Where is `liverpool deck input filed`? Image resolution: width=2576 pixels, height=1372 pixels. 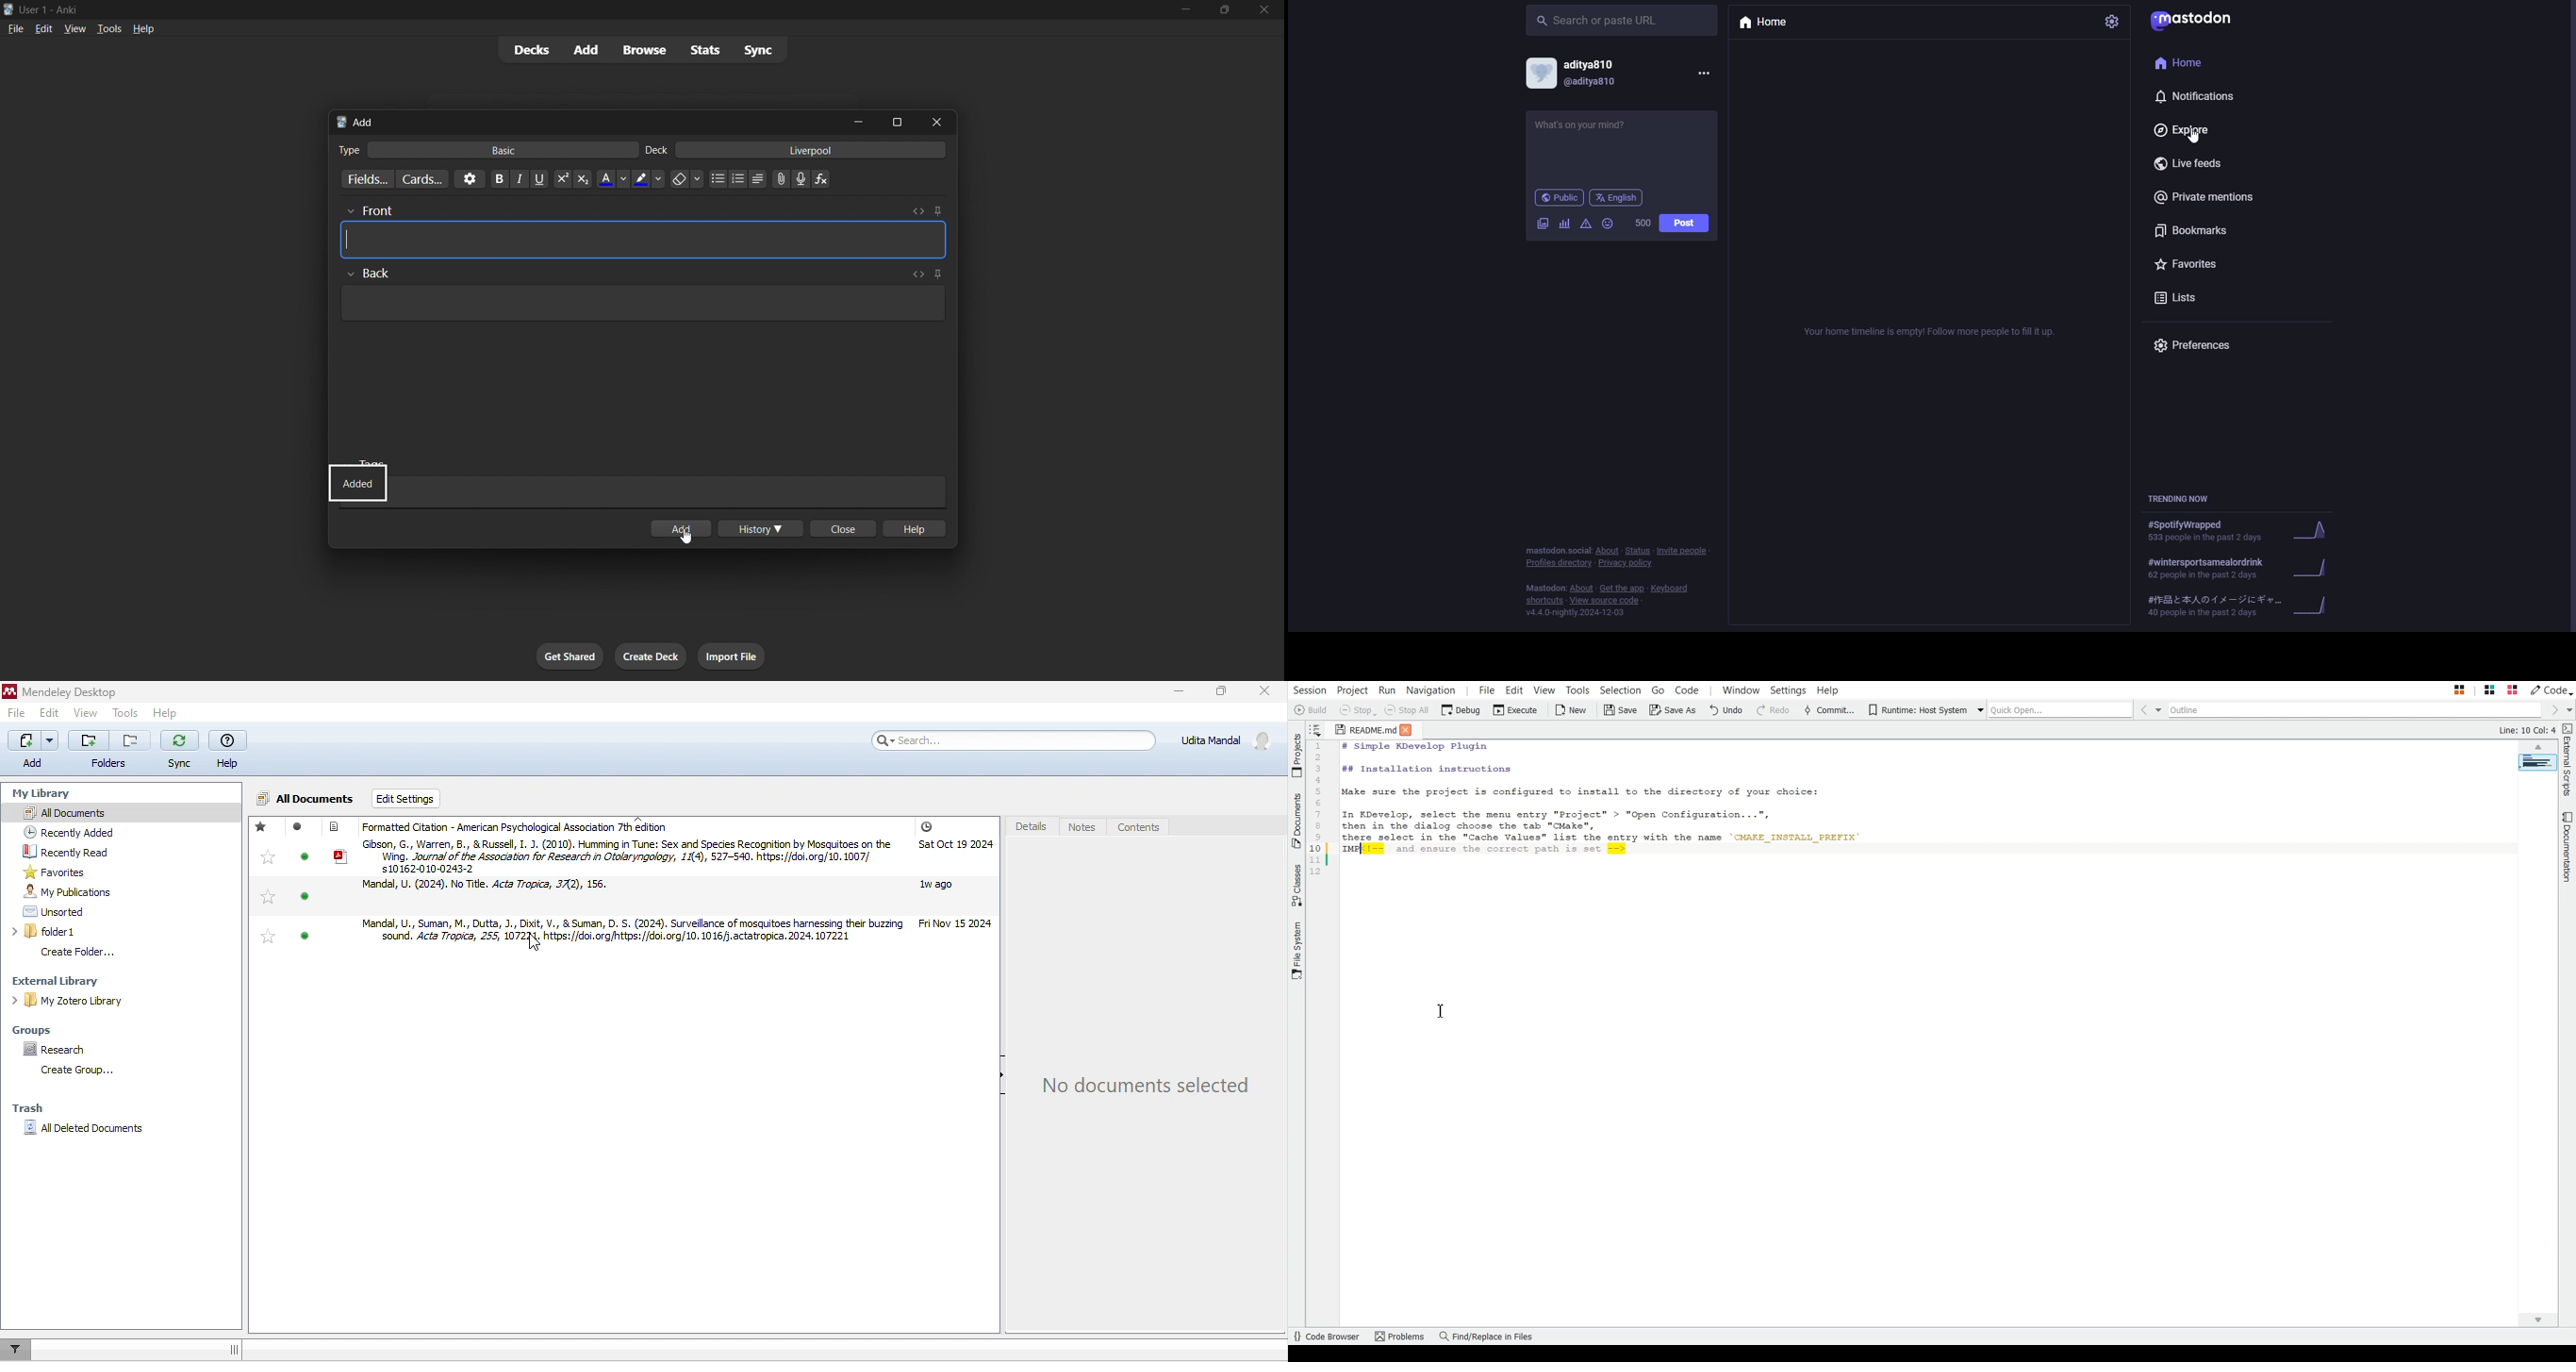 liverpool deck input filed is located at coordinates (796, 149).